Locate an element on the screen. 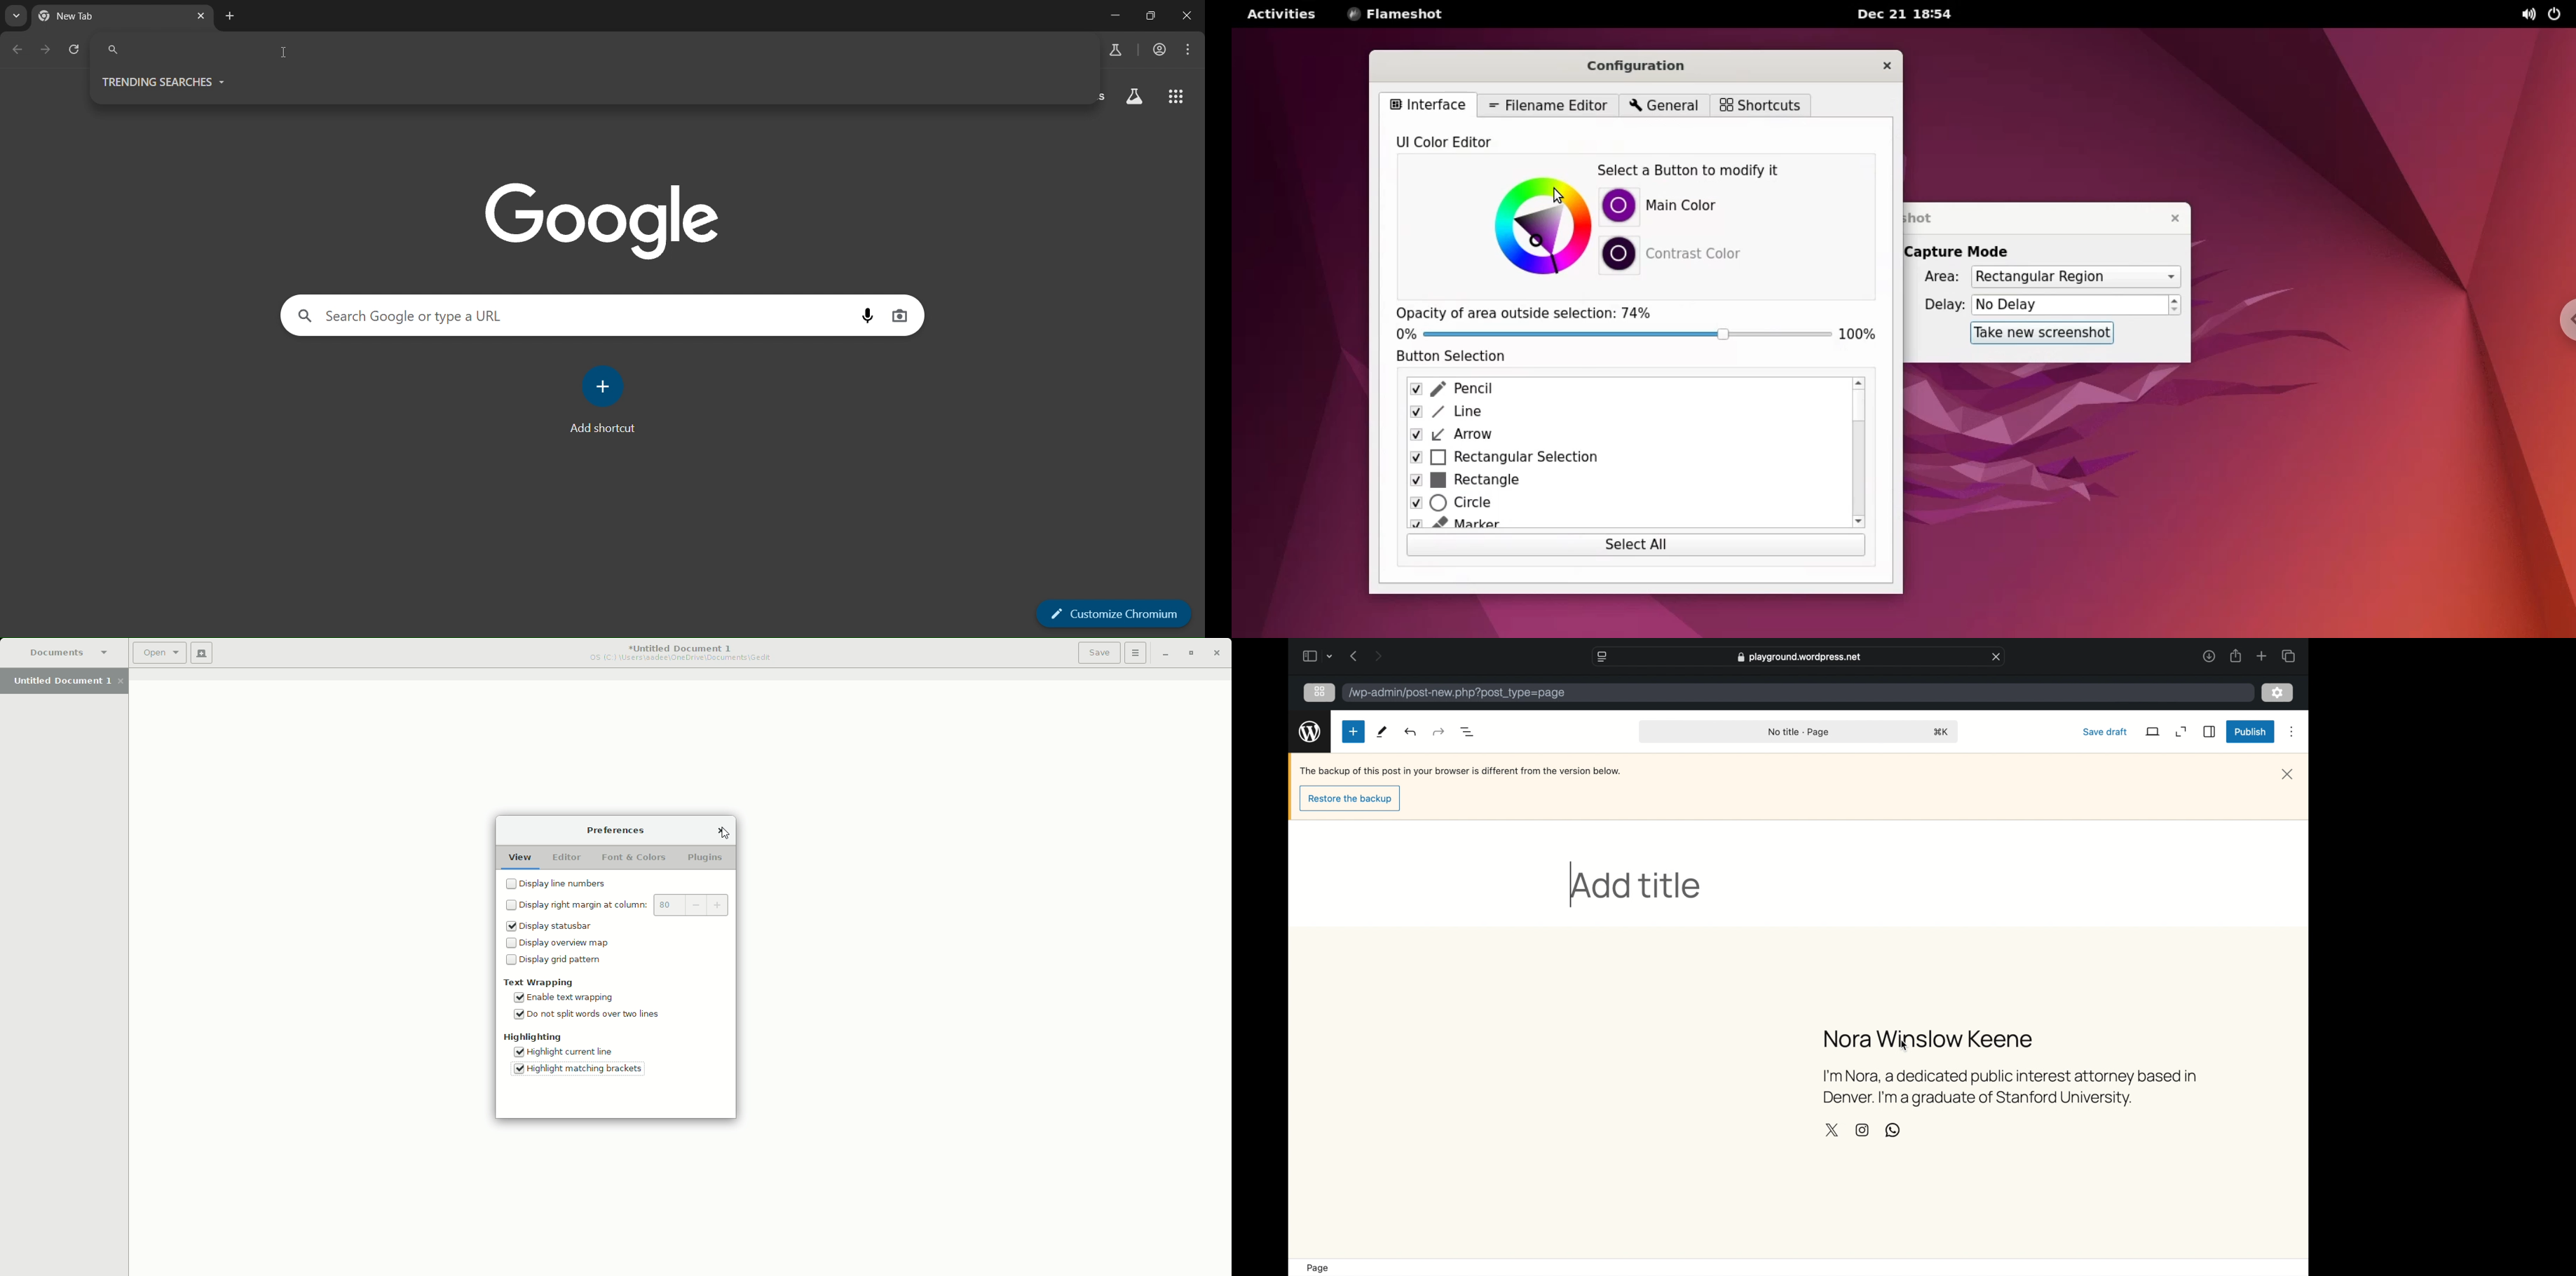 The image size is (2576, 1288). website settings is located at coordinates (1601, 657).